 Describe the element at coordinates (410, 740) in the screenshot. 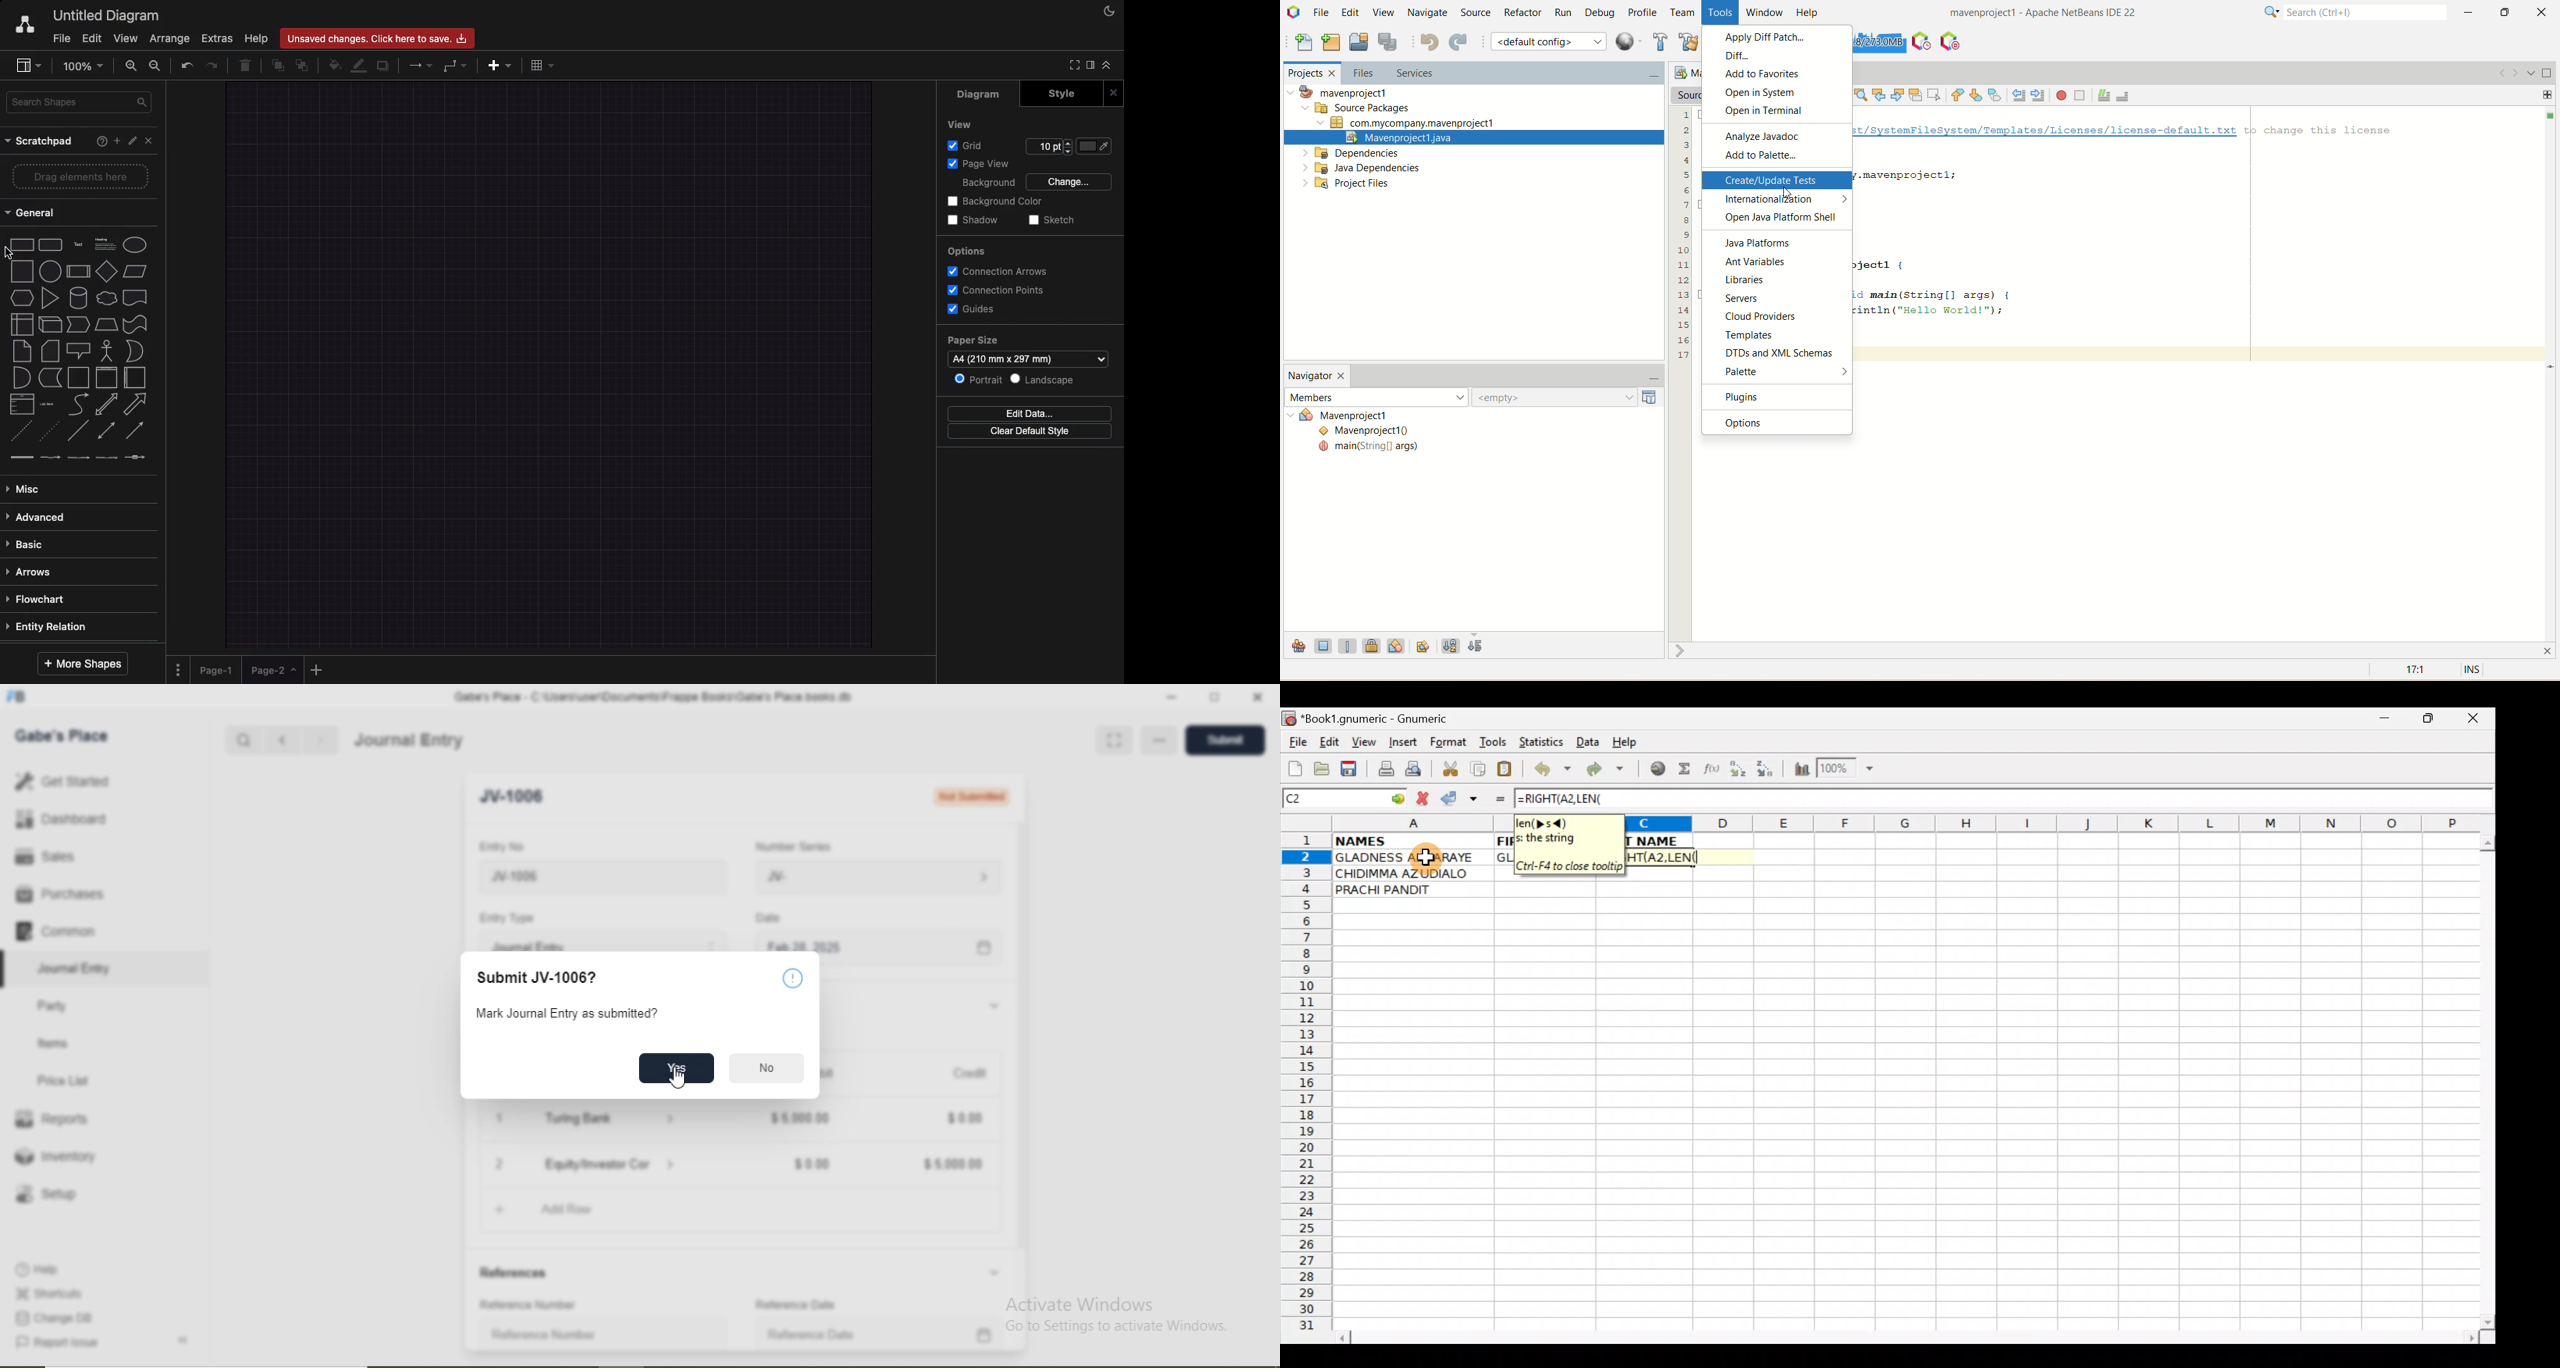

I see `Journal Entry` at that location.